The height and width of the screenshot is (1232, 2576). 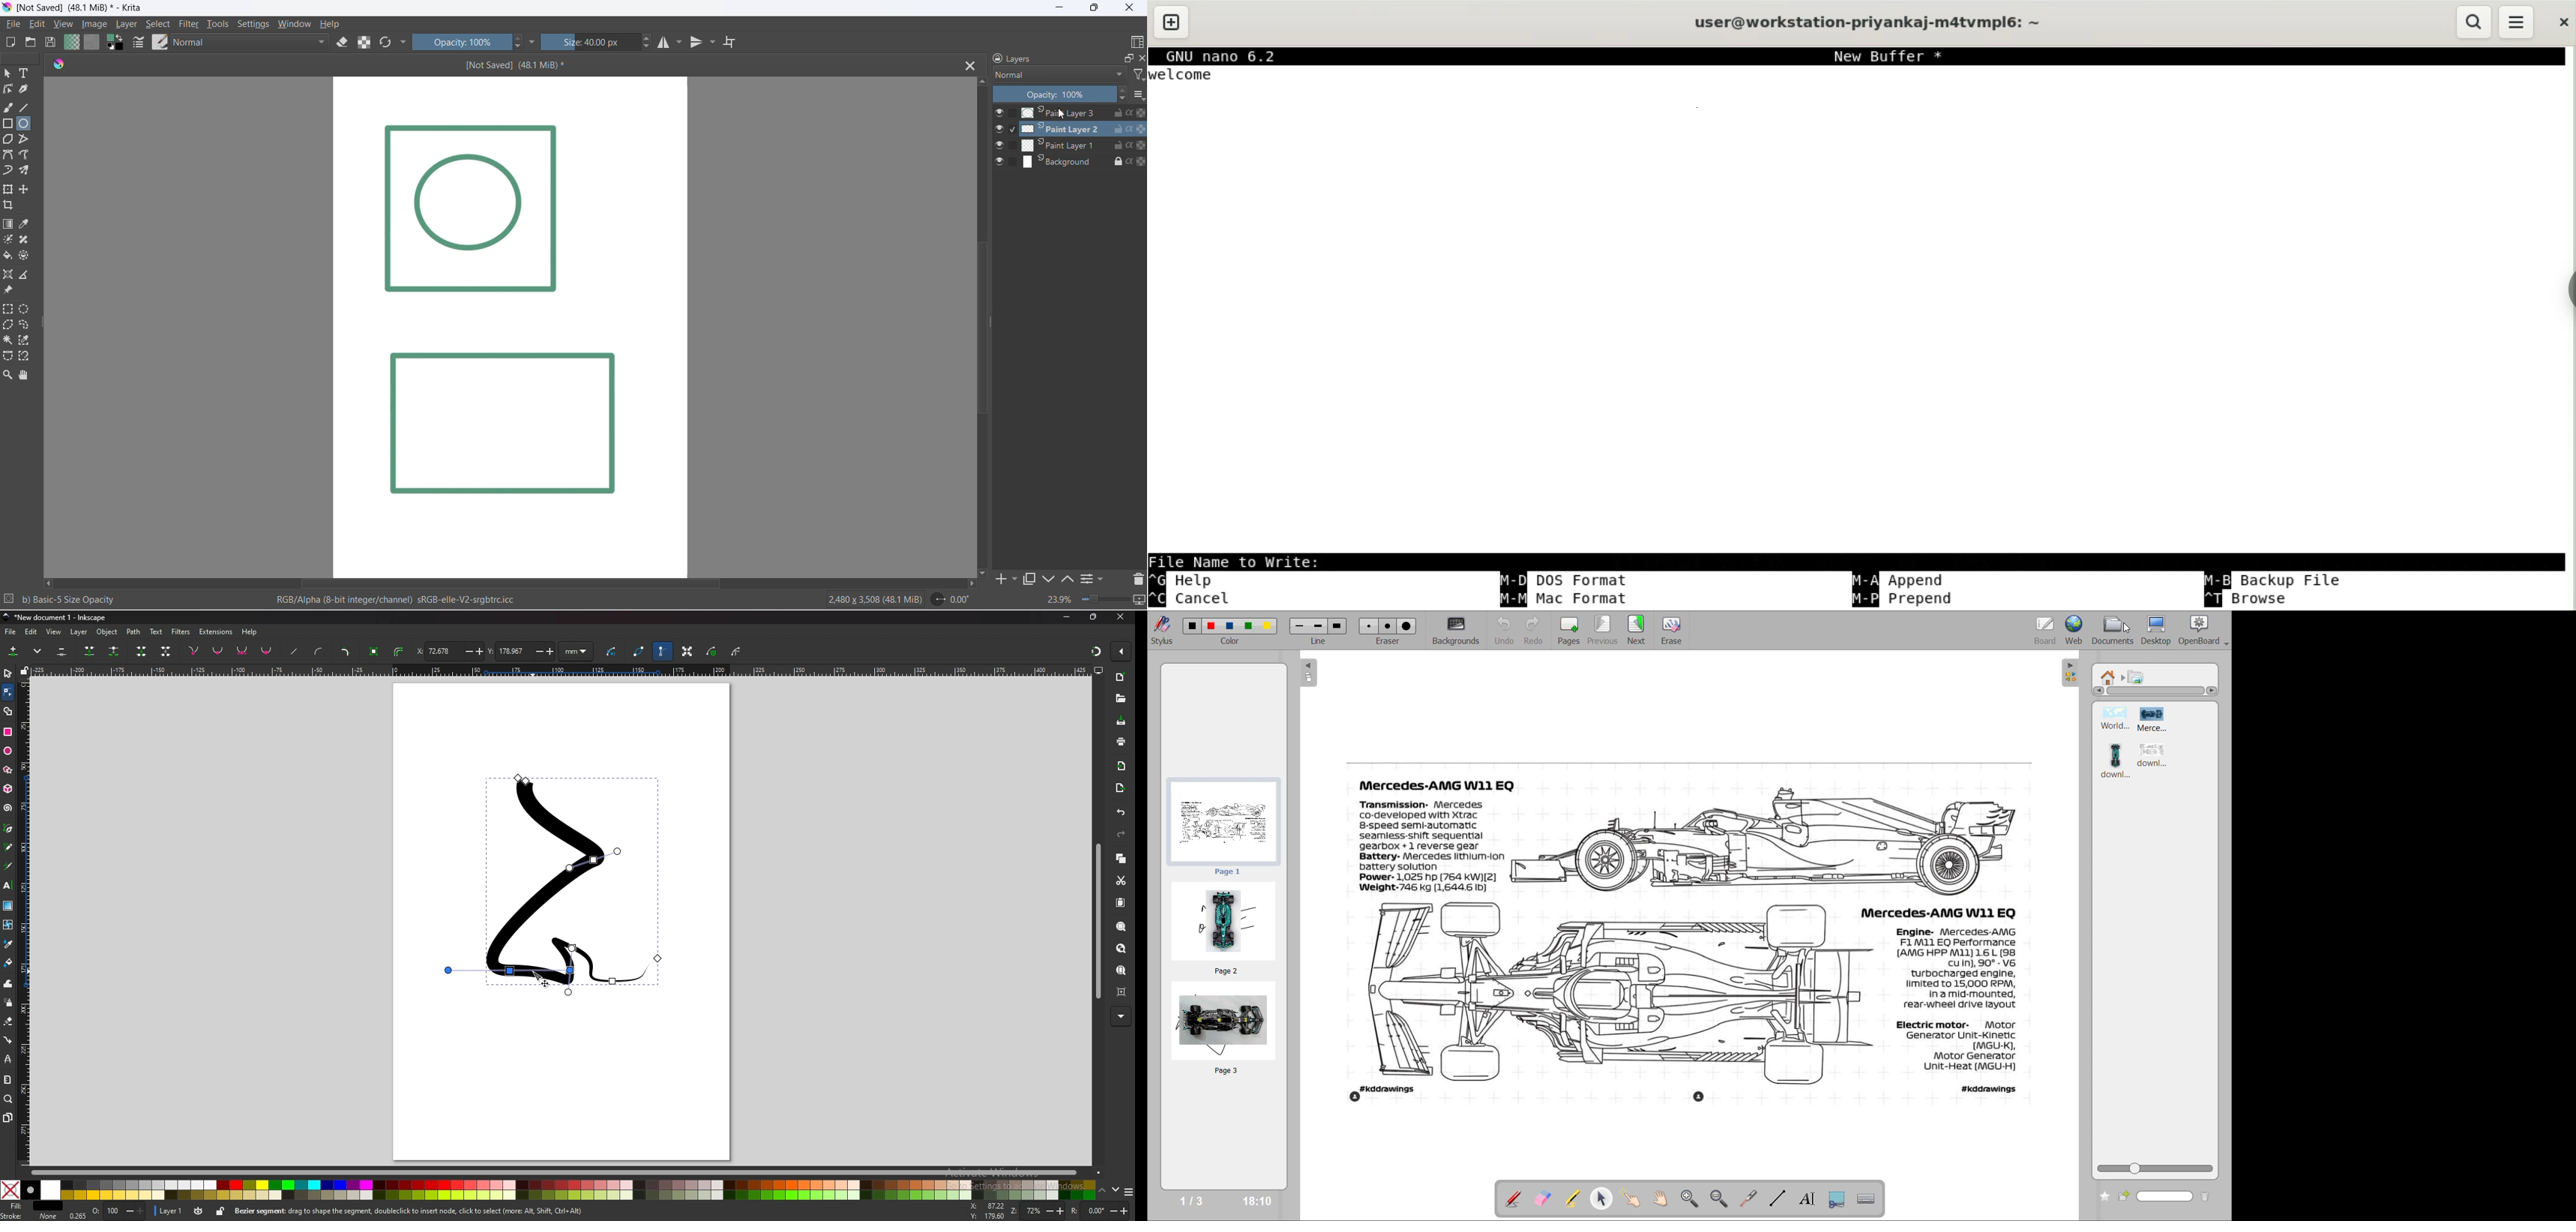 I want to click on text, so click(x=8, y=886).